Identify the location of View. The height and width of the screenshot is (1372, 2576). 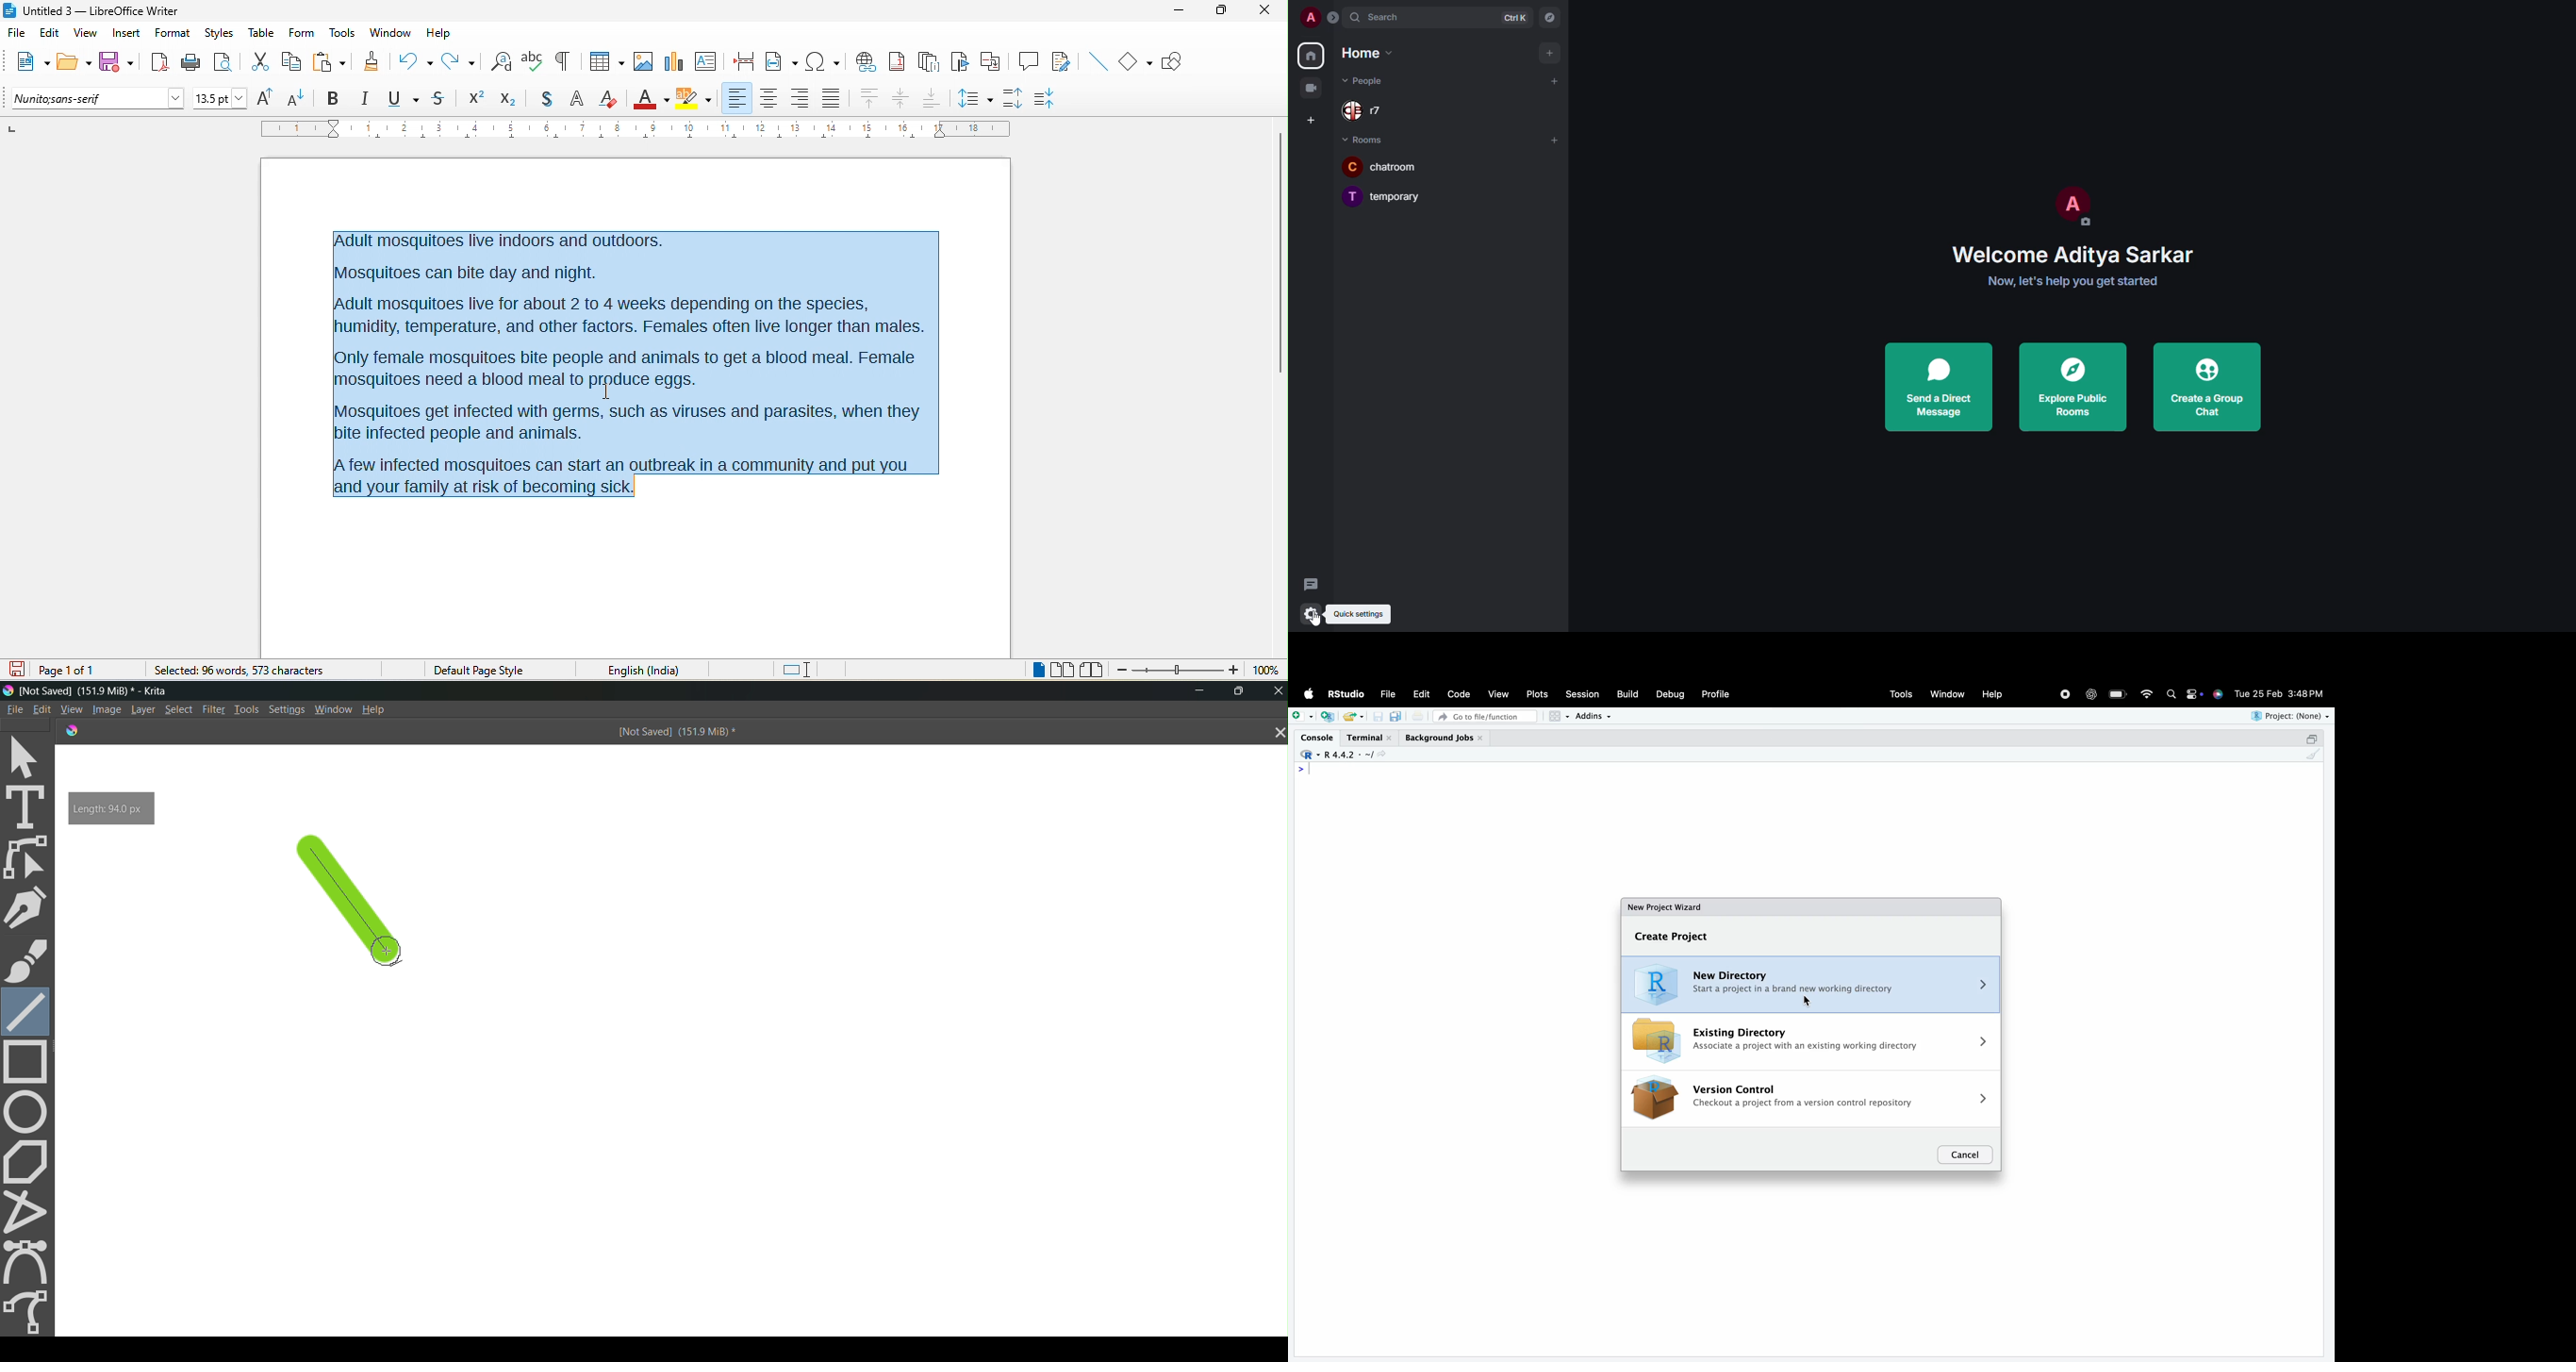
(1498, 693).